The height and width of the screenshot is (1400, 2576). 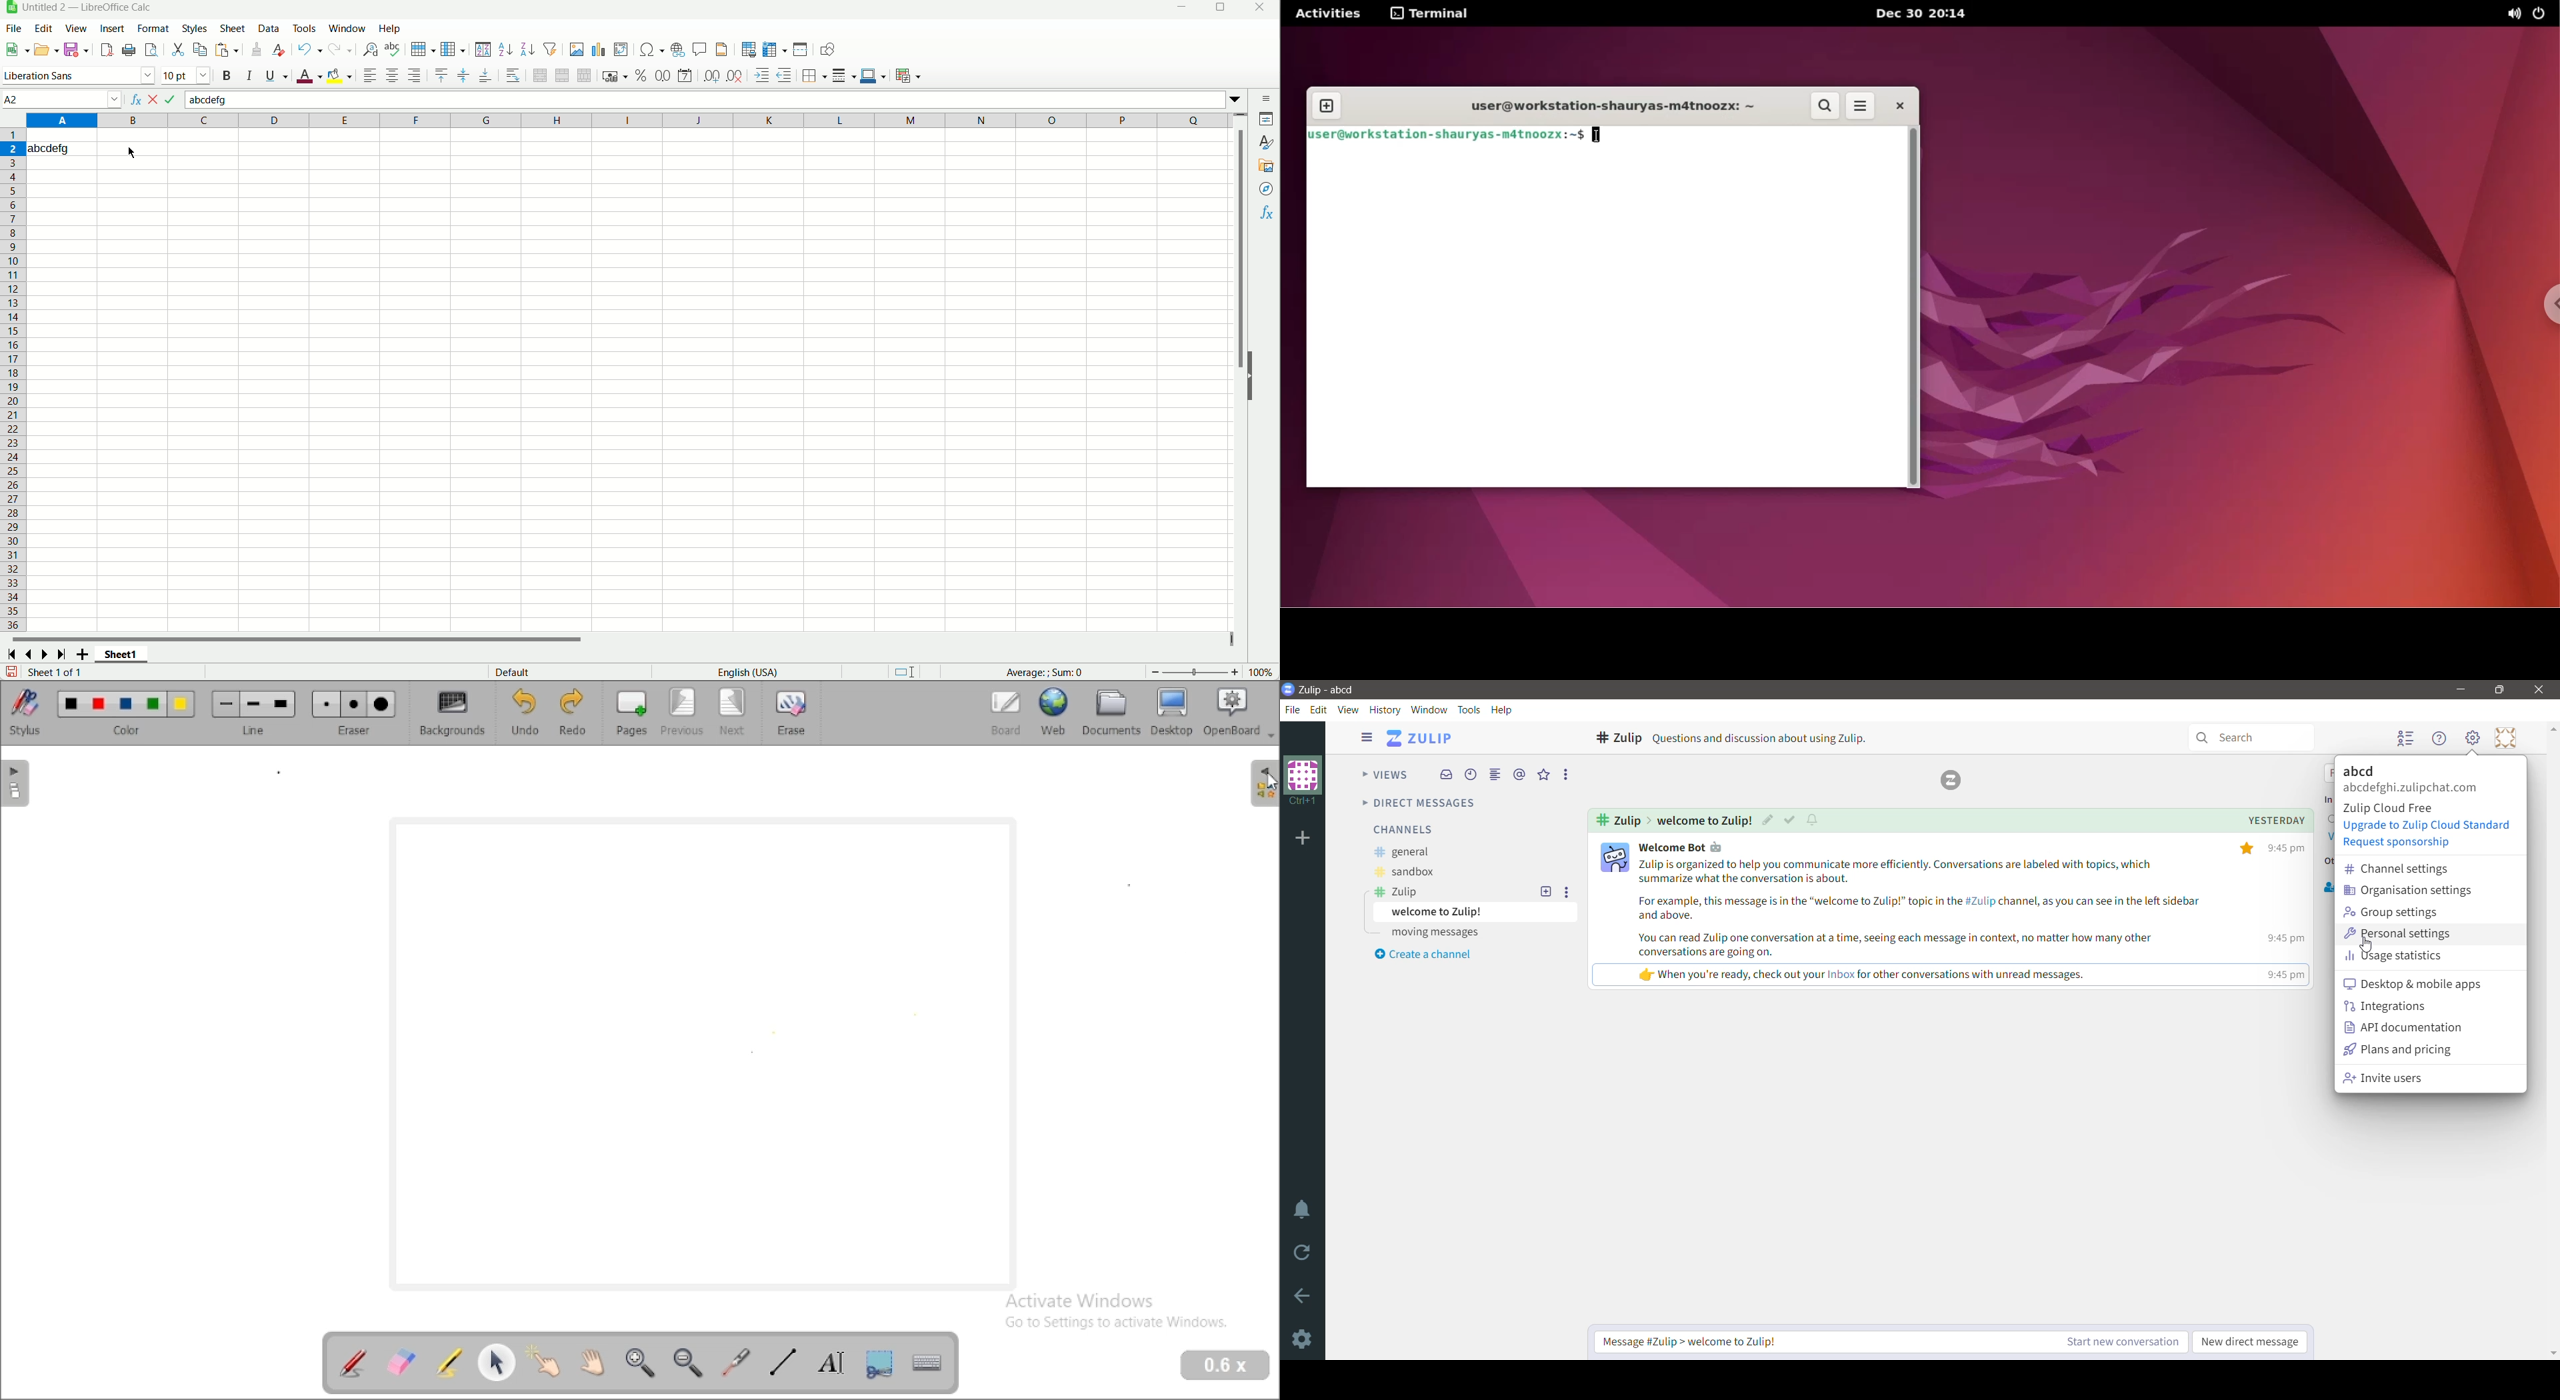 I want to click on conditional, so click(x=909, y=77).